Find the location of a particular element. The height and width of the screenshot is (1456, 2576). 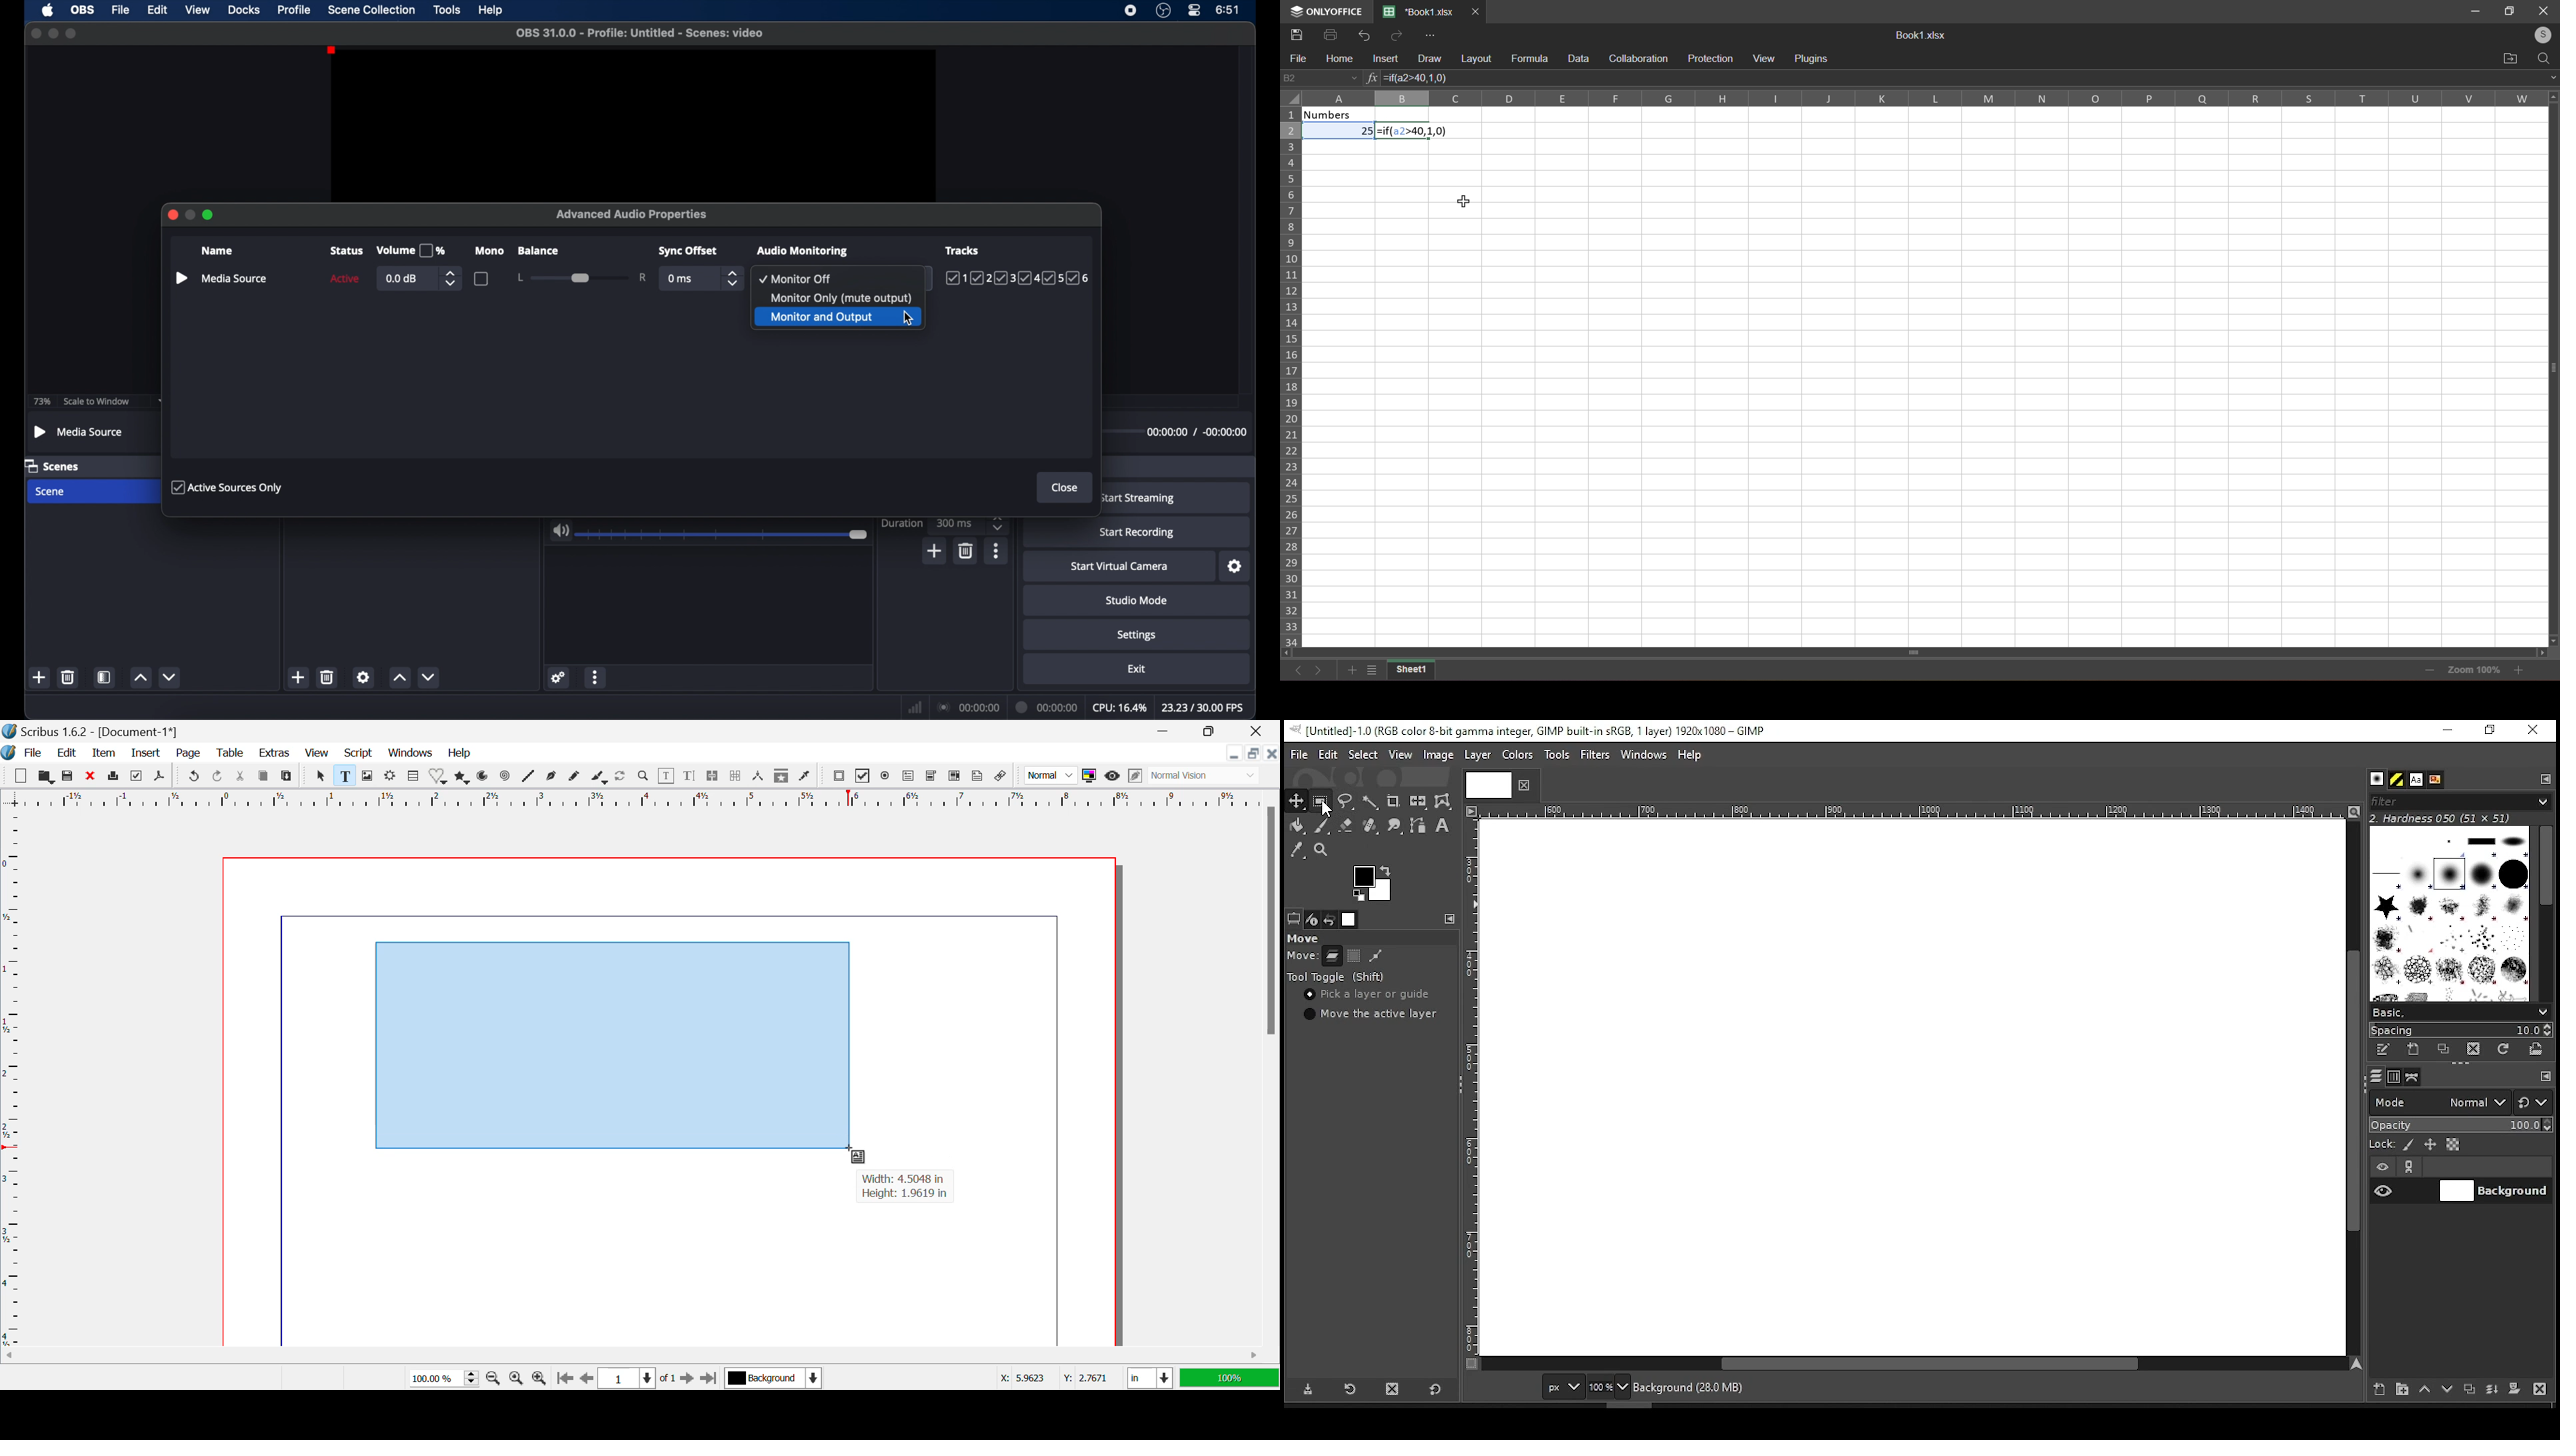

Restore Down is located at coordinates (1236, 754).